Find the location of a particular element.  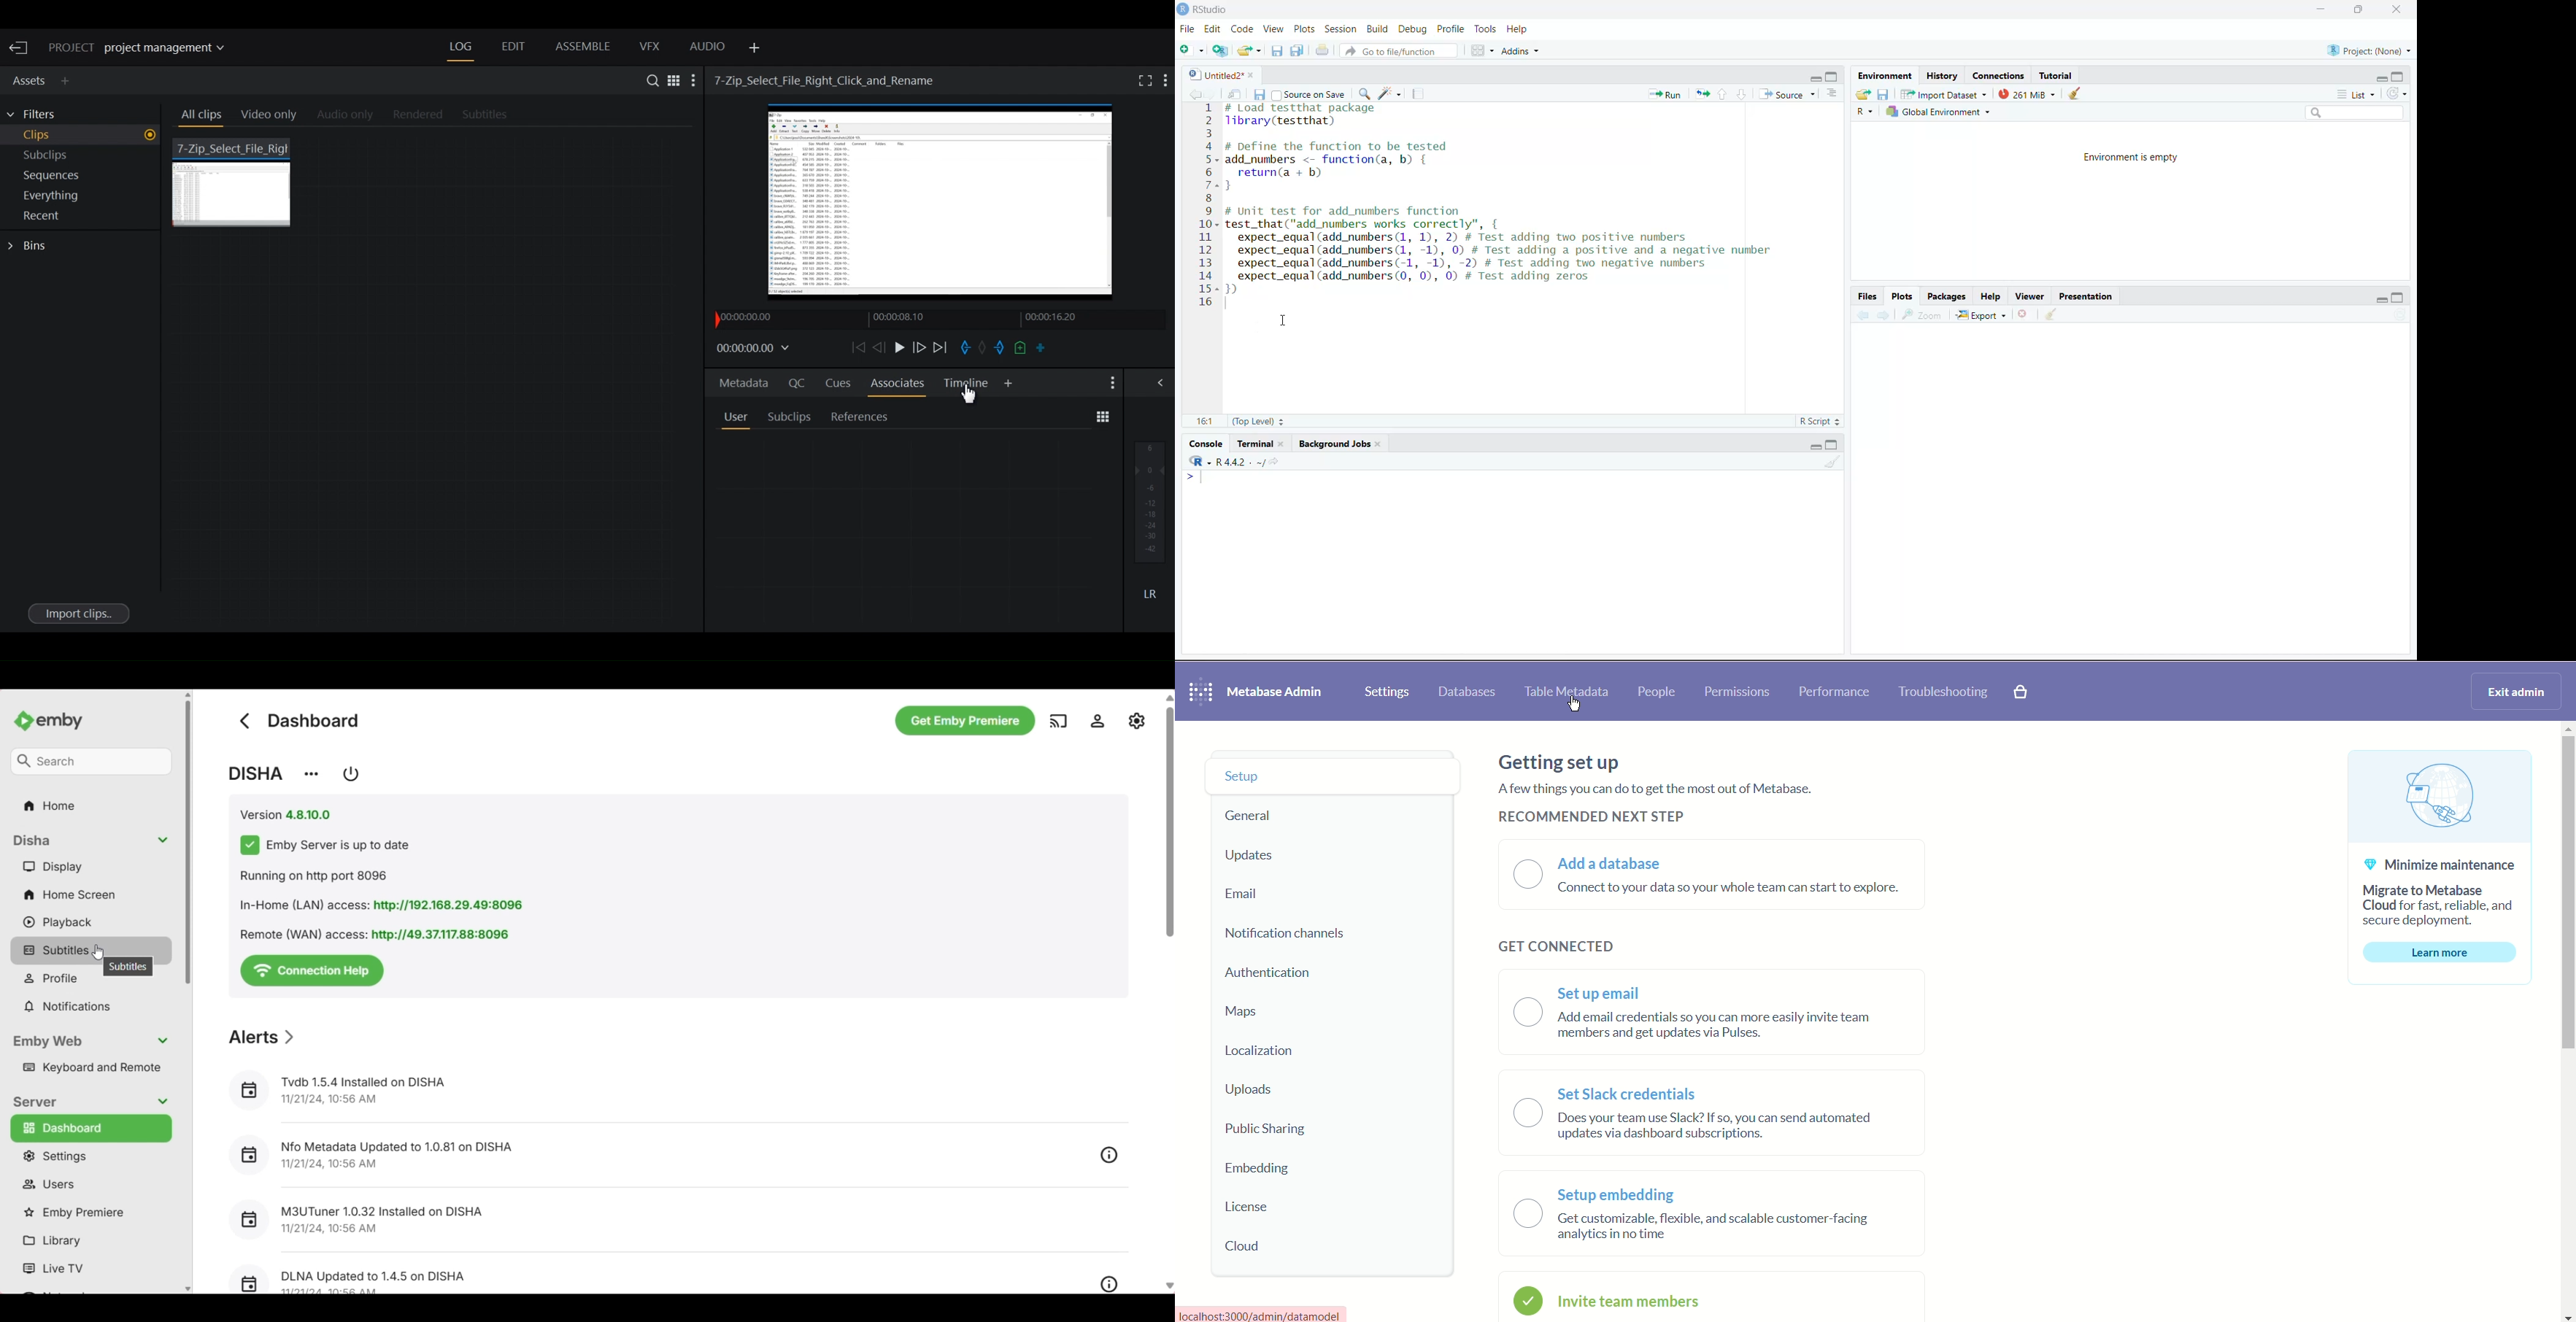

logo is located at coordinates (1183, 9).